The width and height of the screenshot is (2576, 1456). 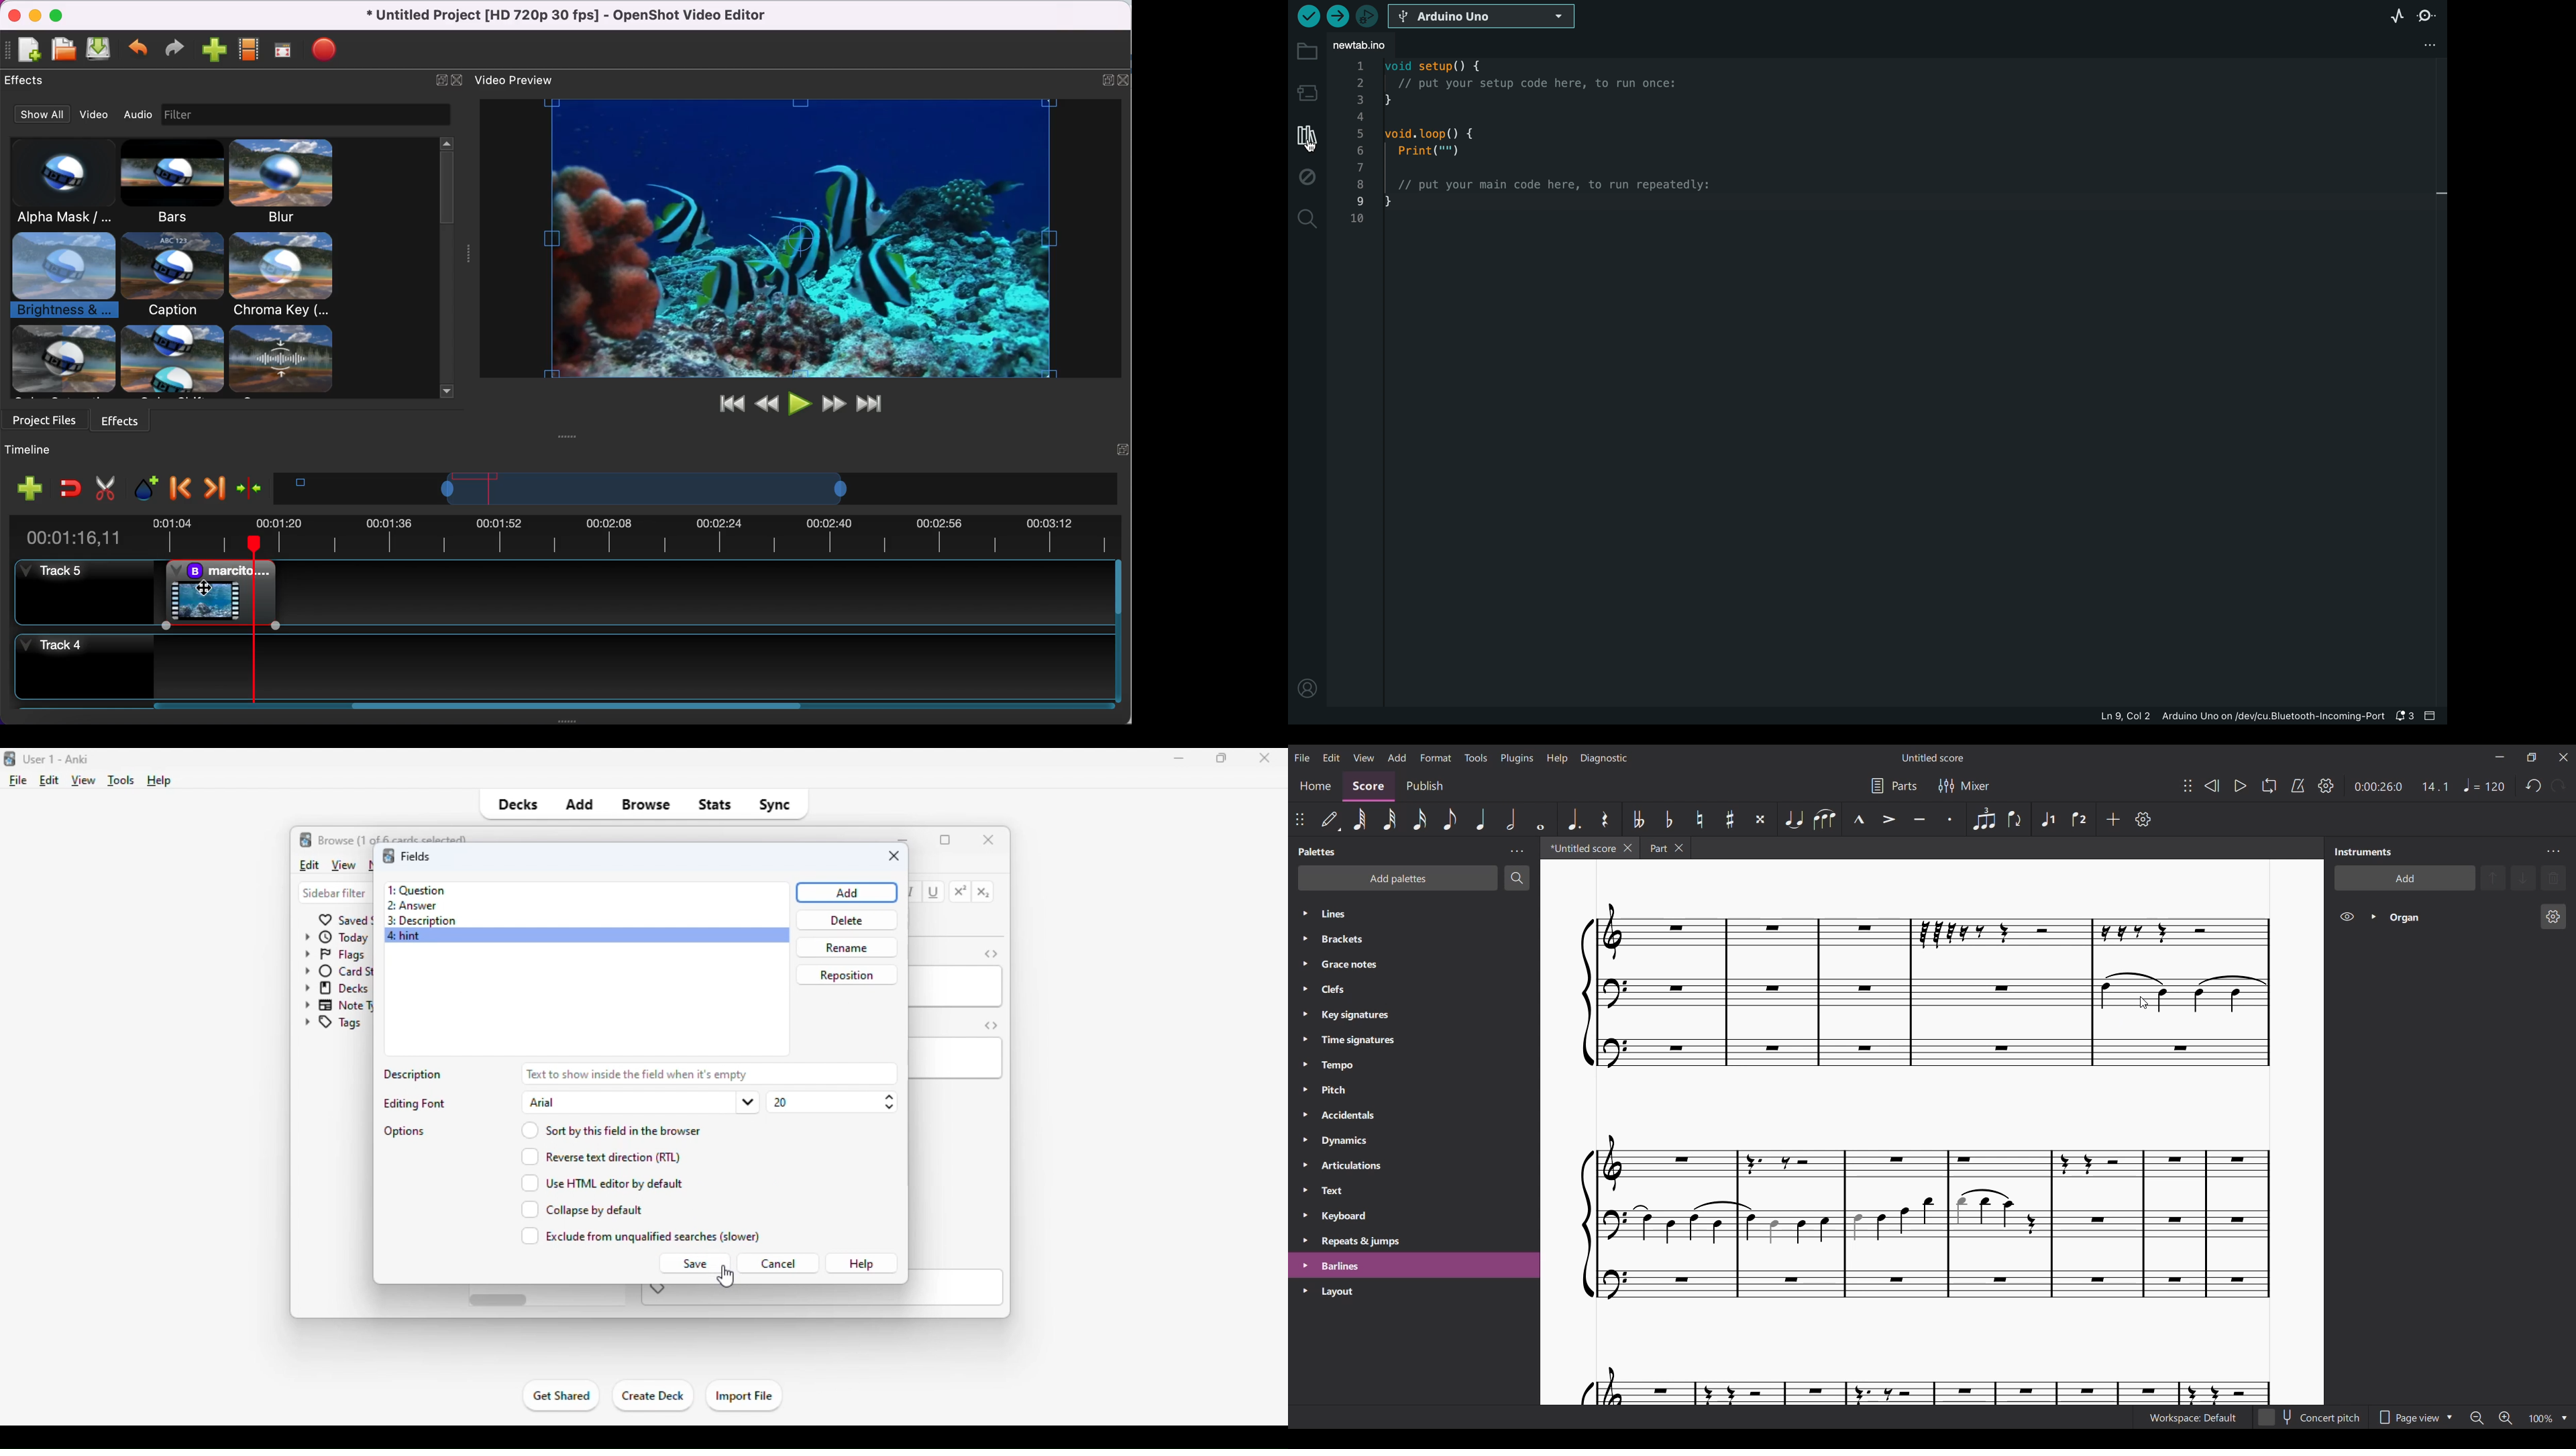 What do you see at coordinates (600, 1156) in the screenshot?
I see `reverse text direction (RTL)` at bounding box center [600, 1156].